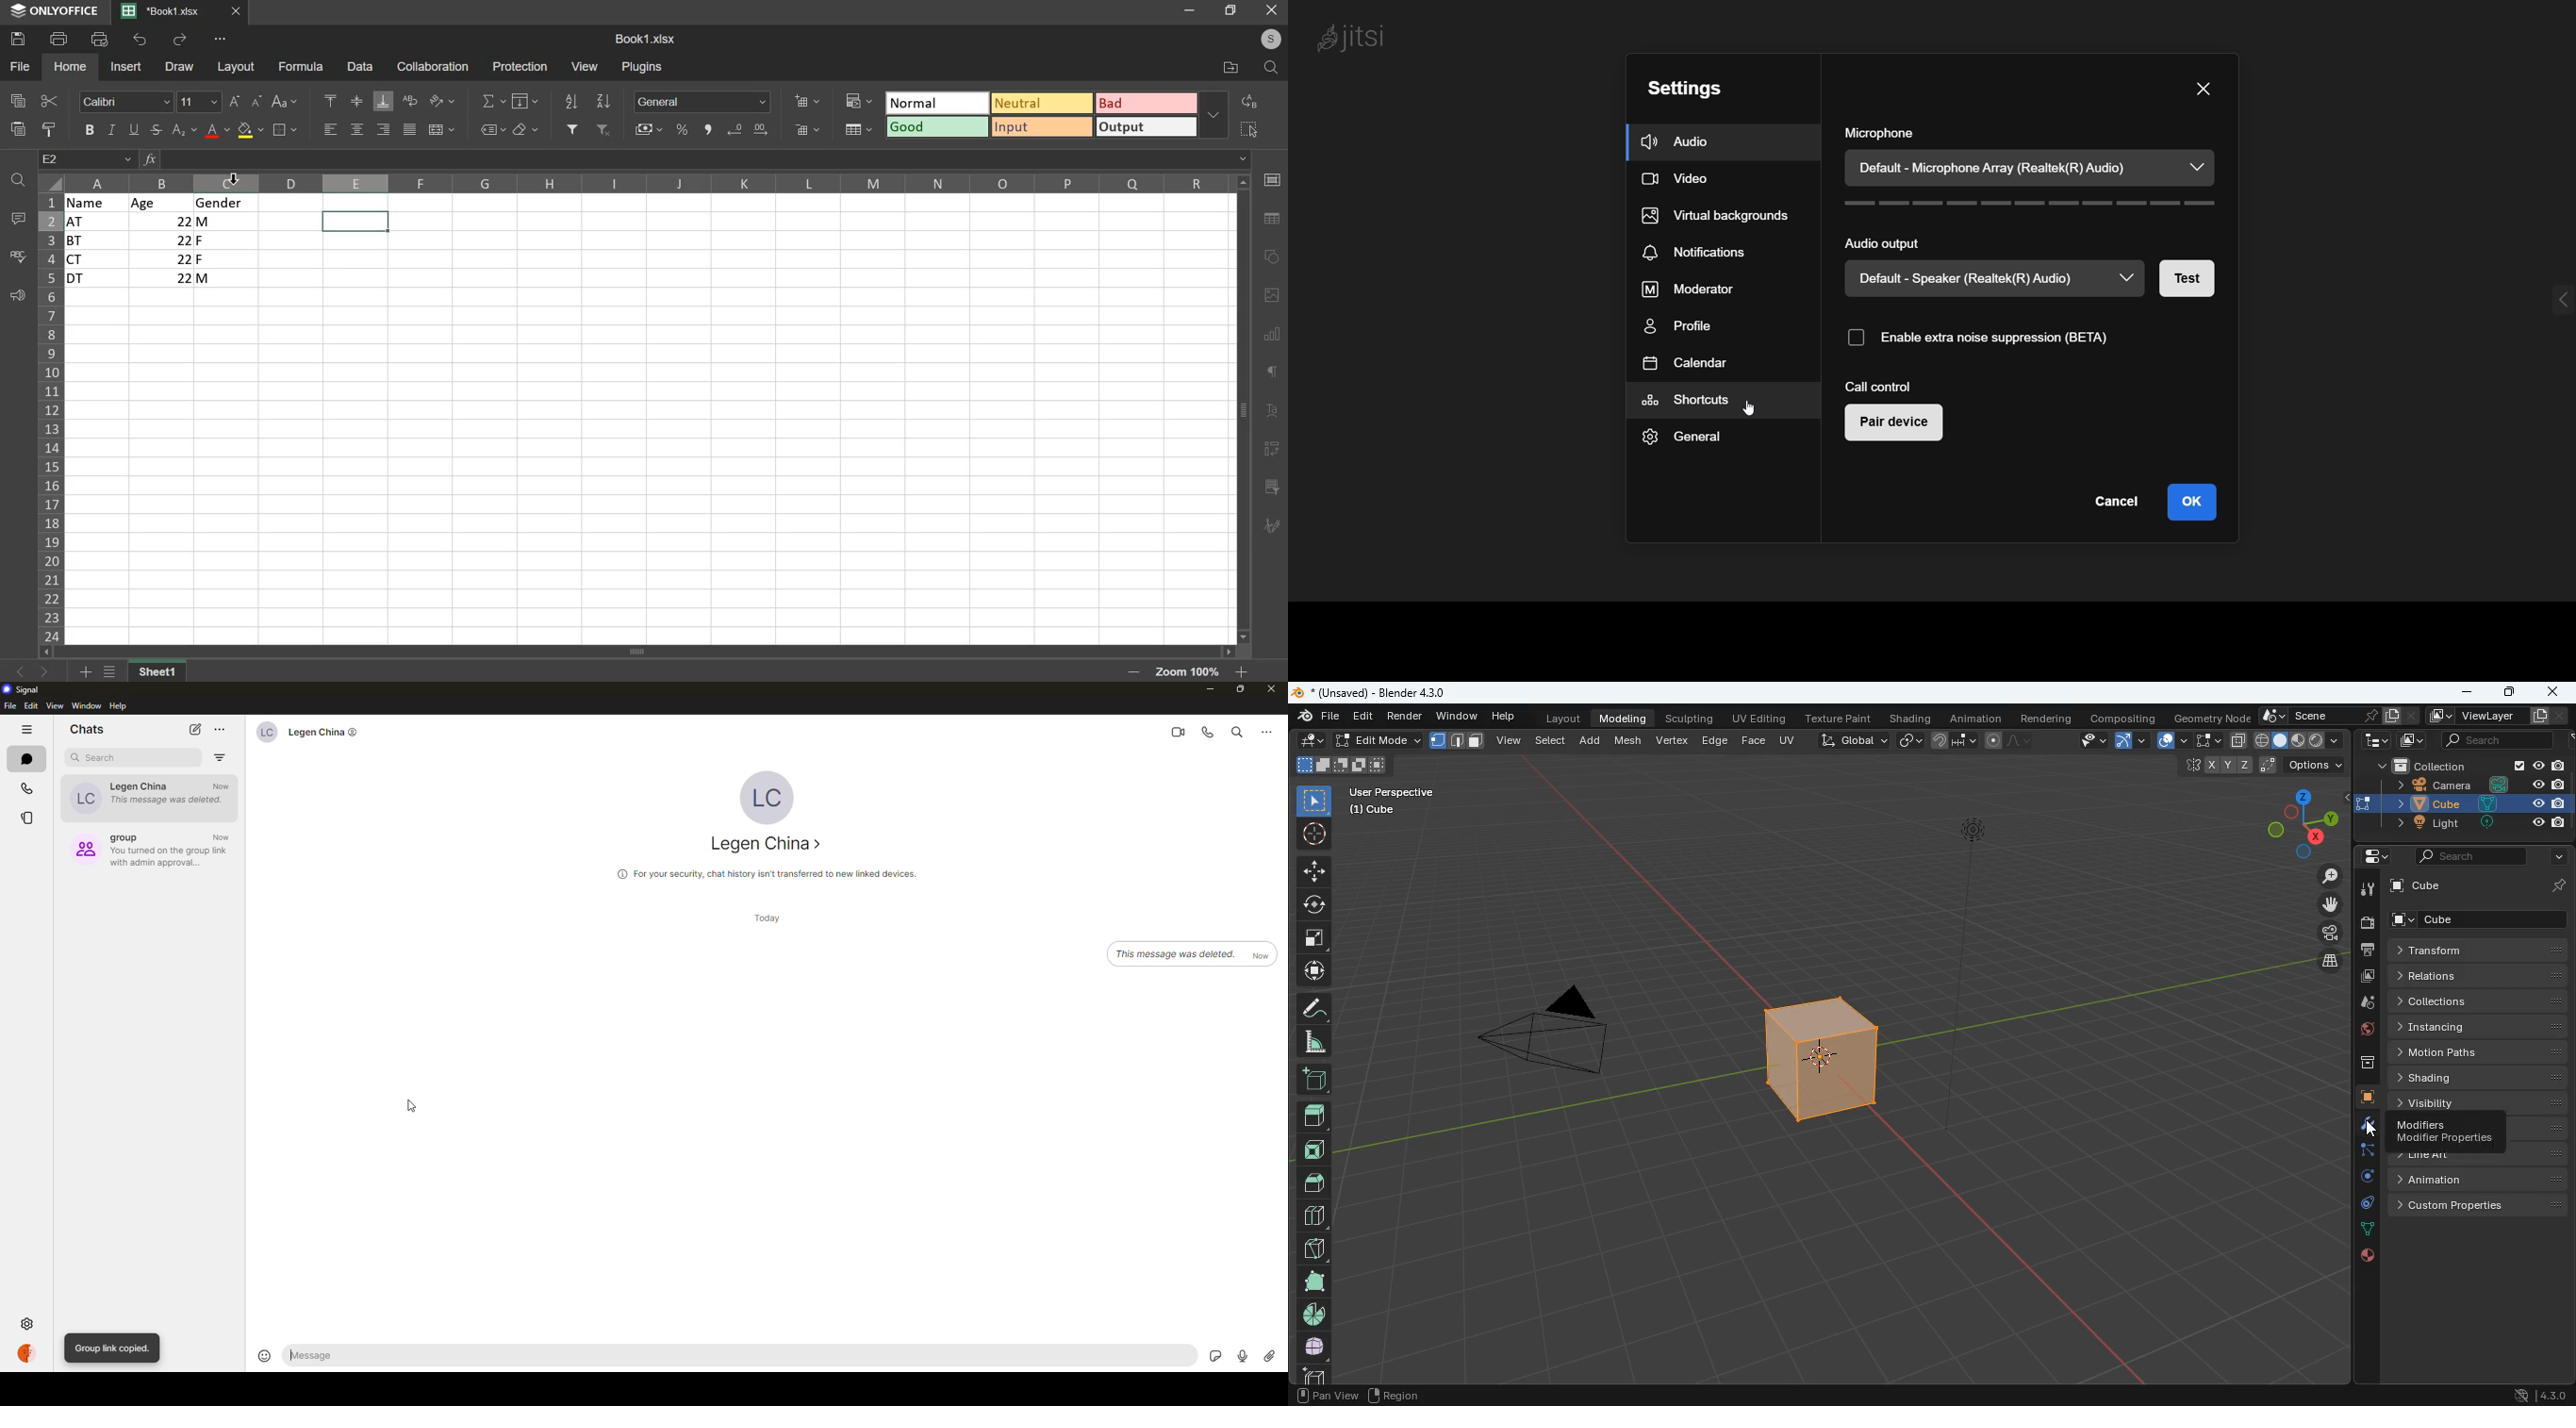  Describe the element at coordinates (1190, 673) in the screenshot. I see `zoom kevel` at that location.